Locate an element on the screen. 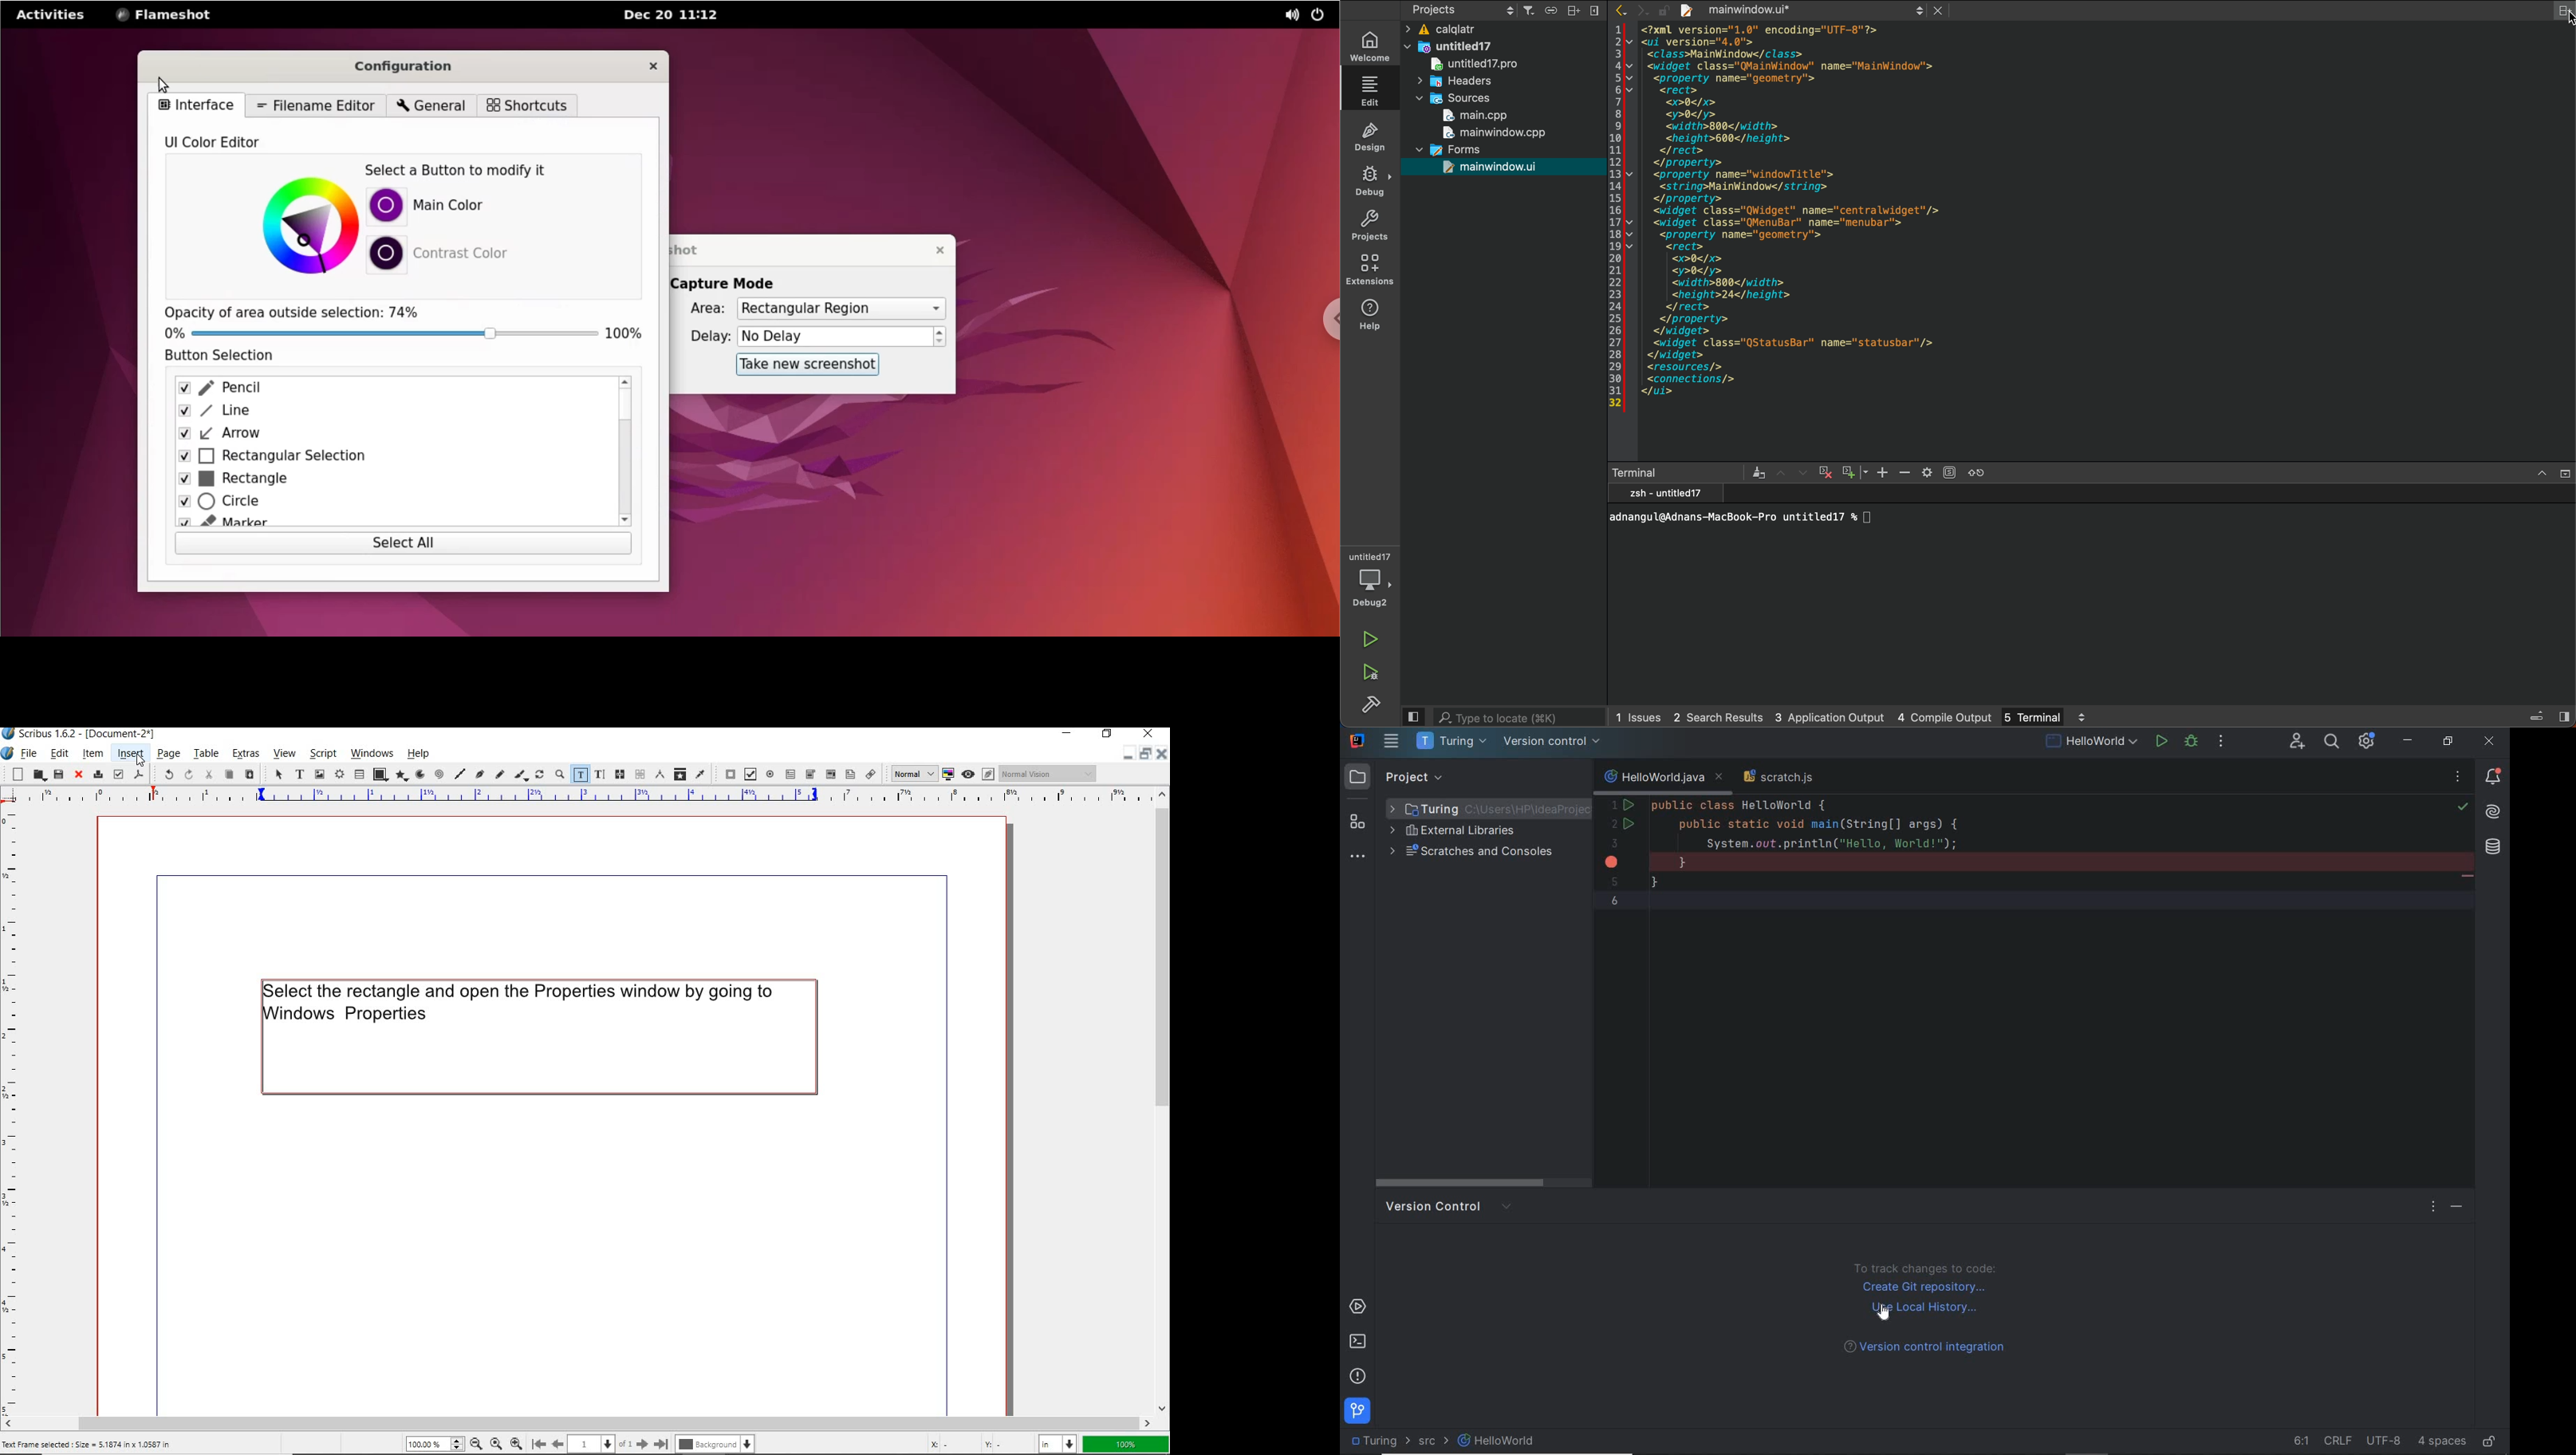 The image size is (2576, 1456). cut is located at coordinates (210, 774).